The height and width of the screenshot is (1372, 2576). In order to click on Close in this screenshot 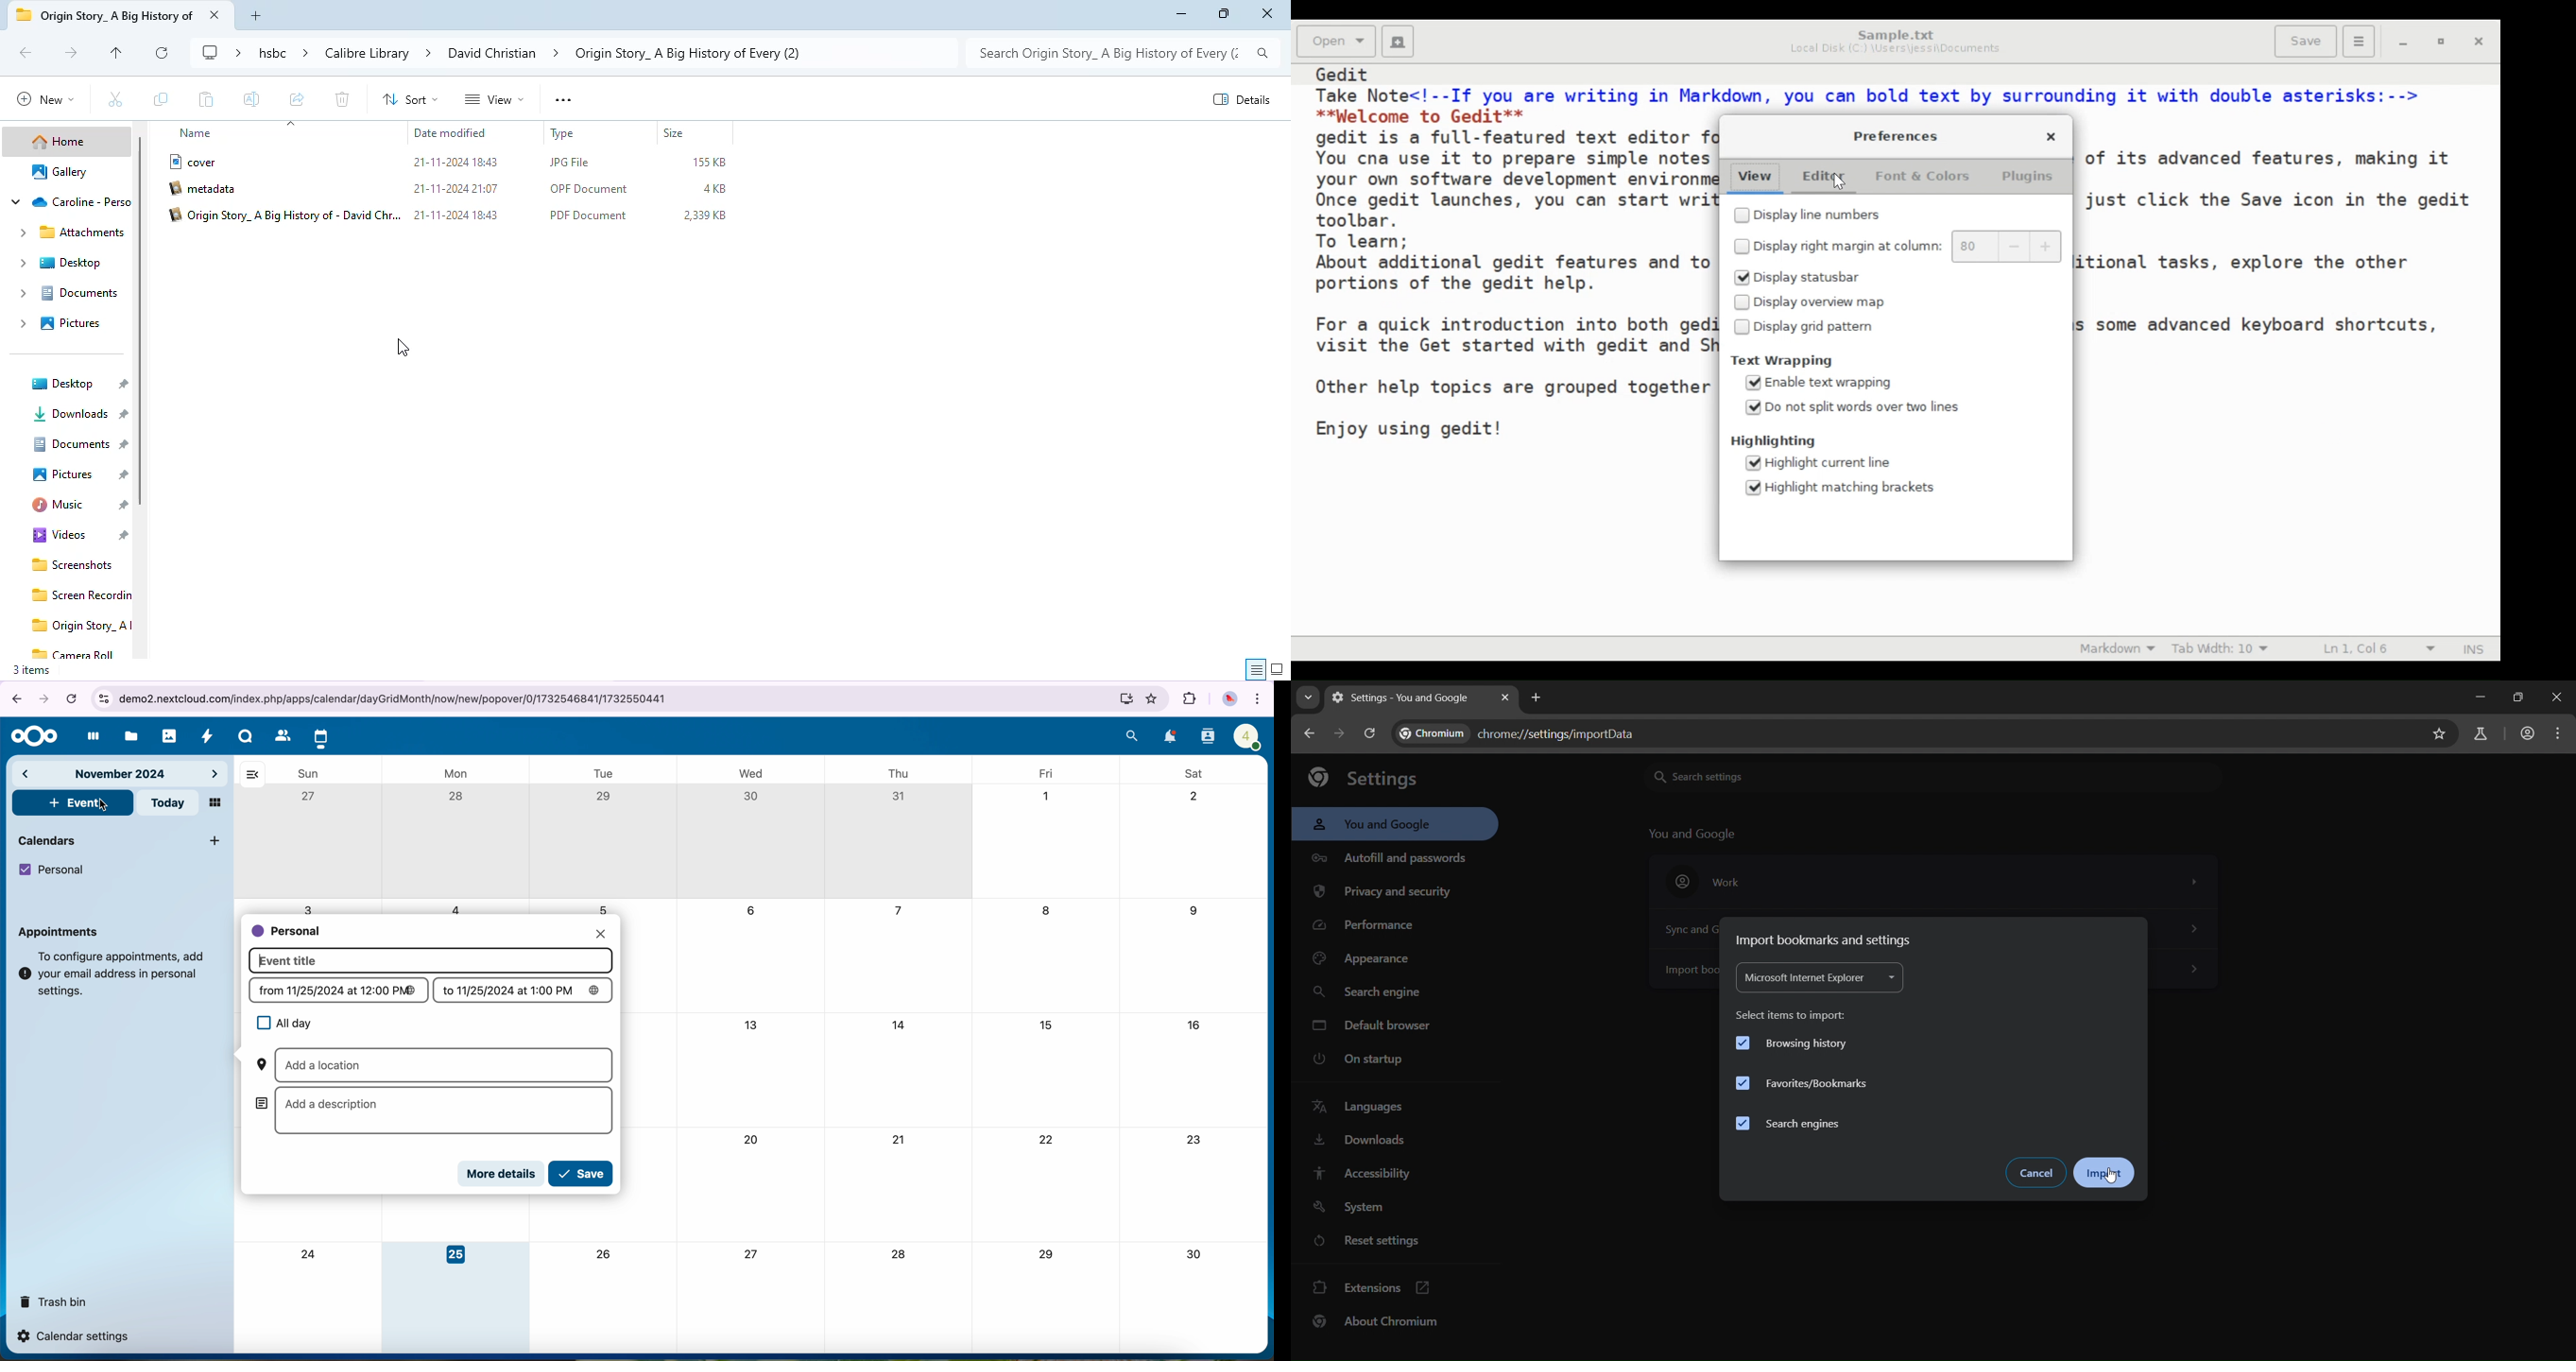, I will do `click(2481, 43)`.